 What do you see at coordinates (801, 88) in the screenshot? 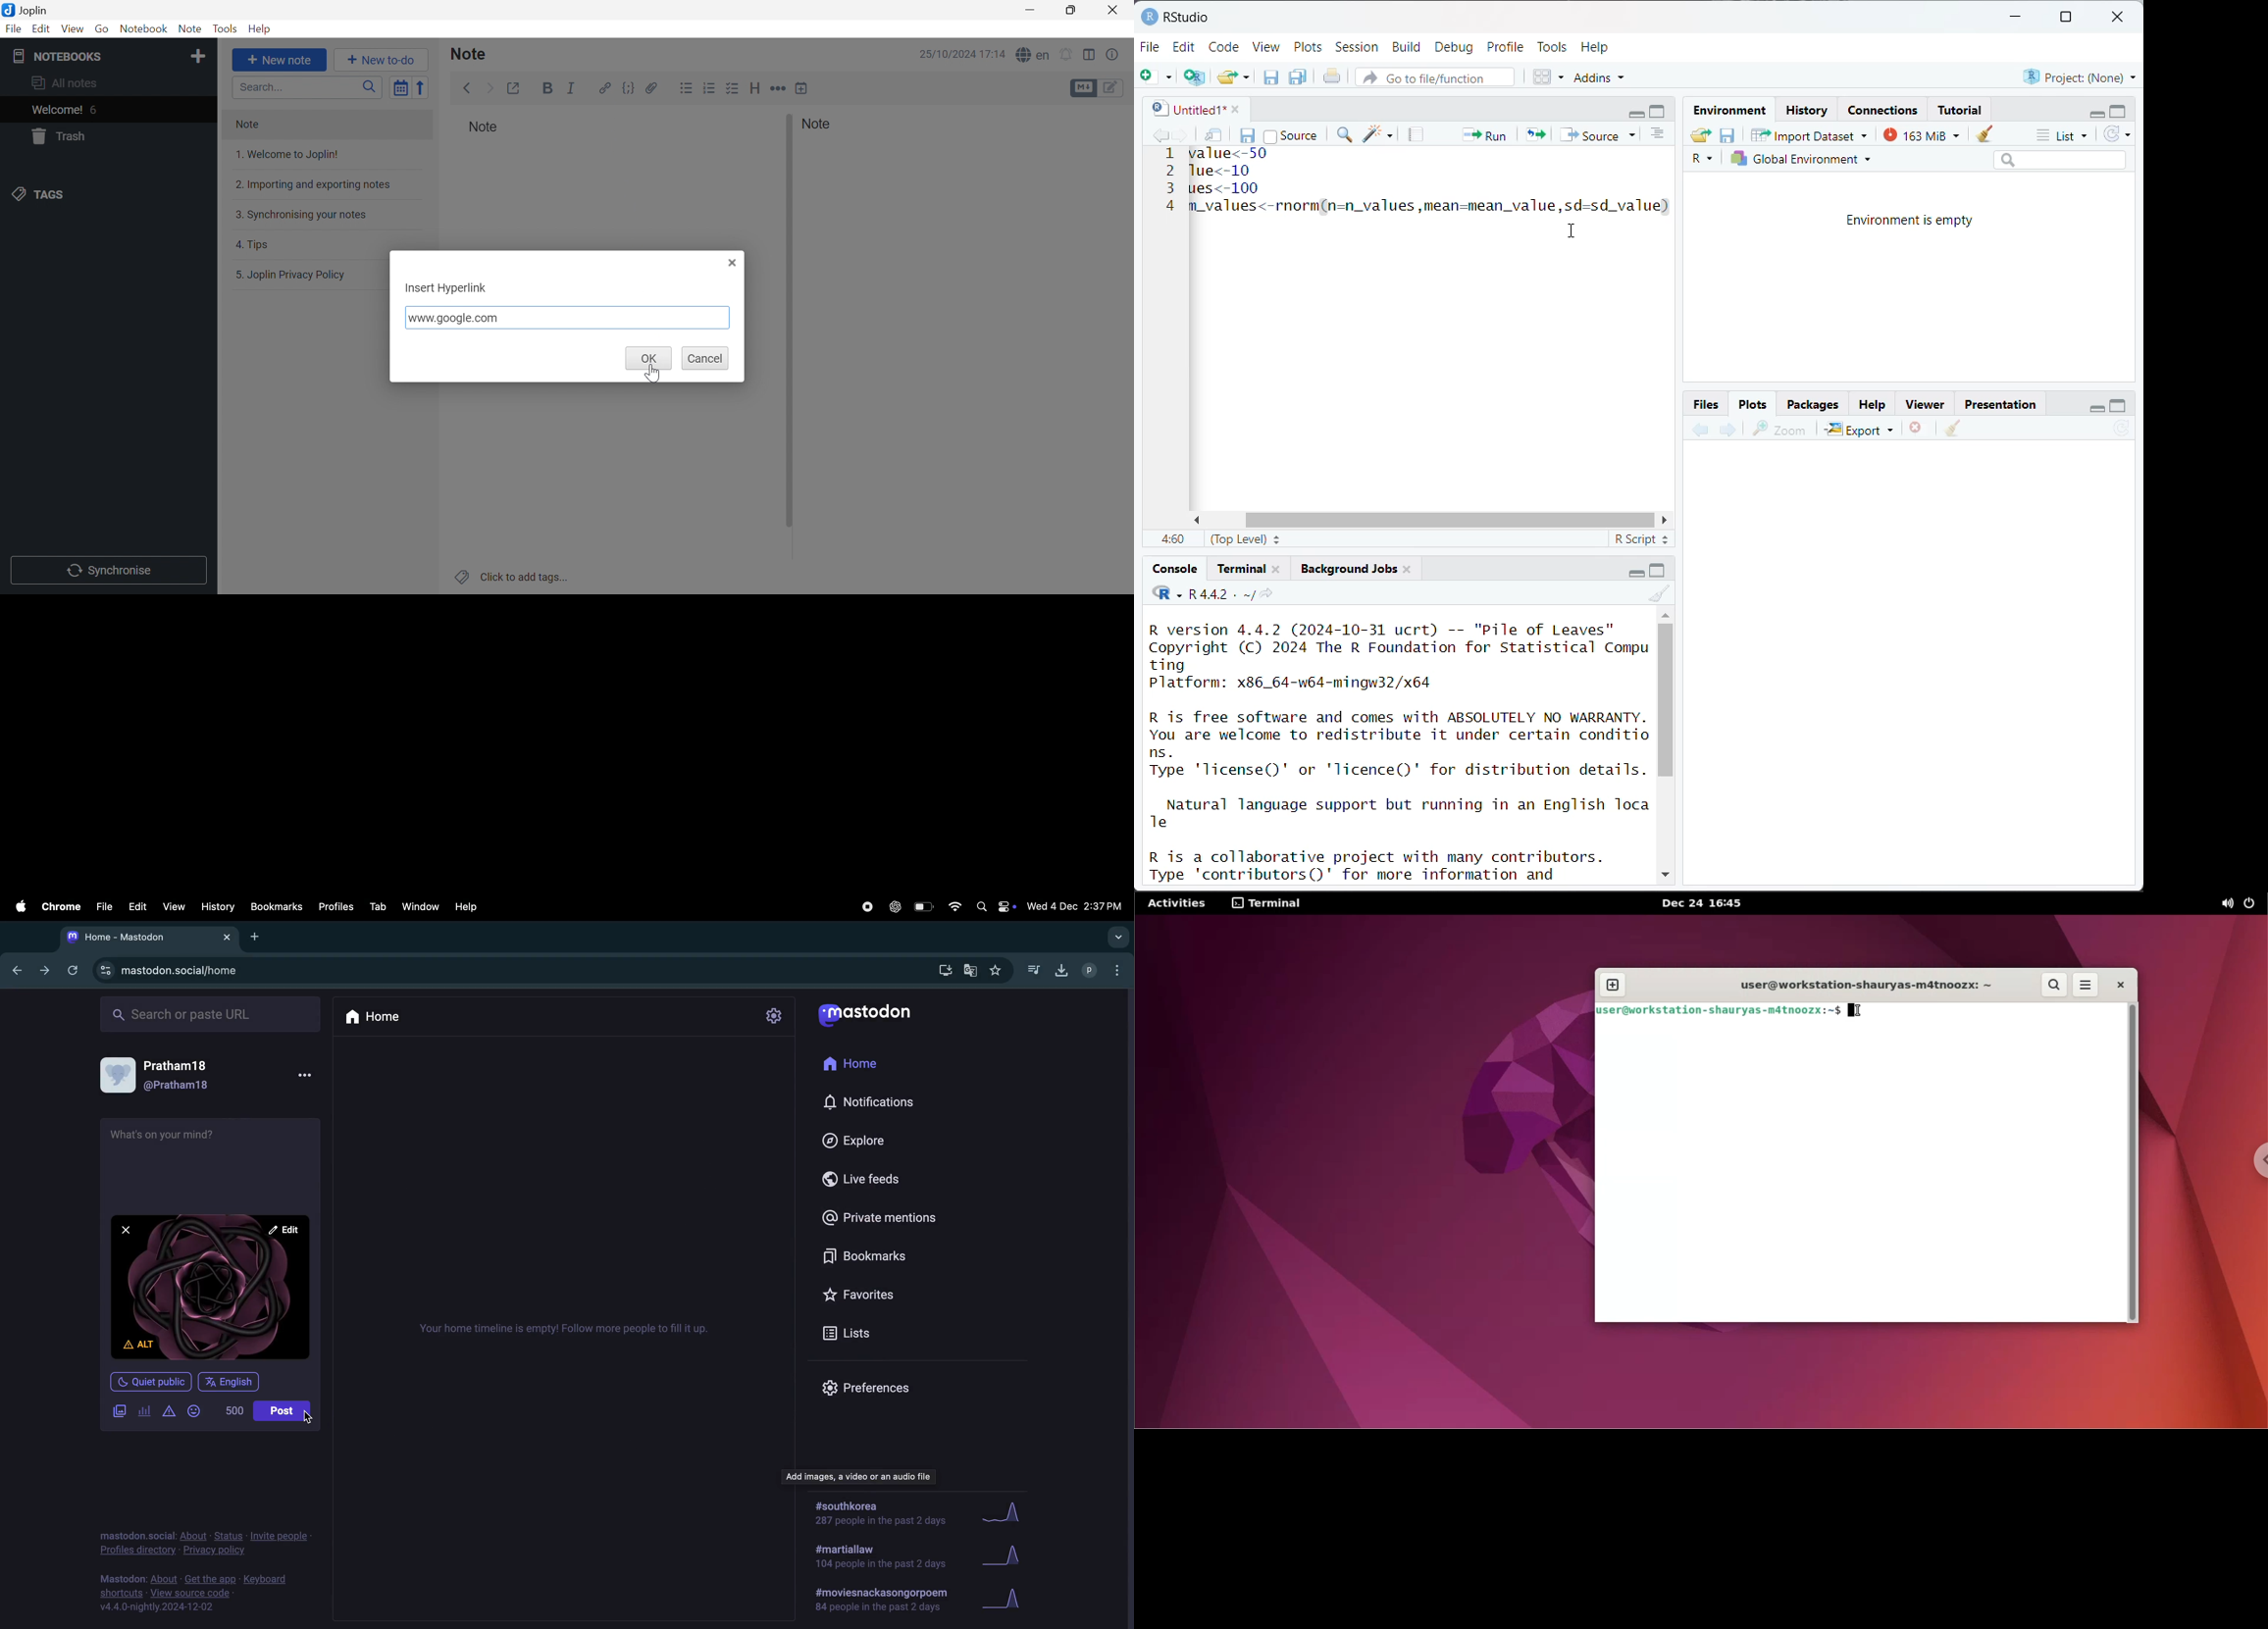
I see `Insert time` at bounding box center [801, 88].